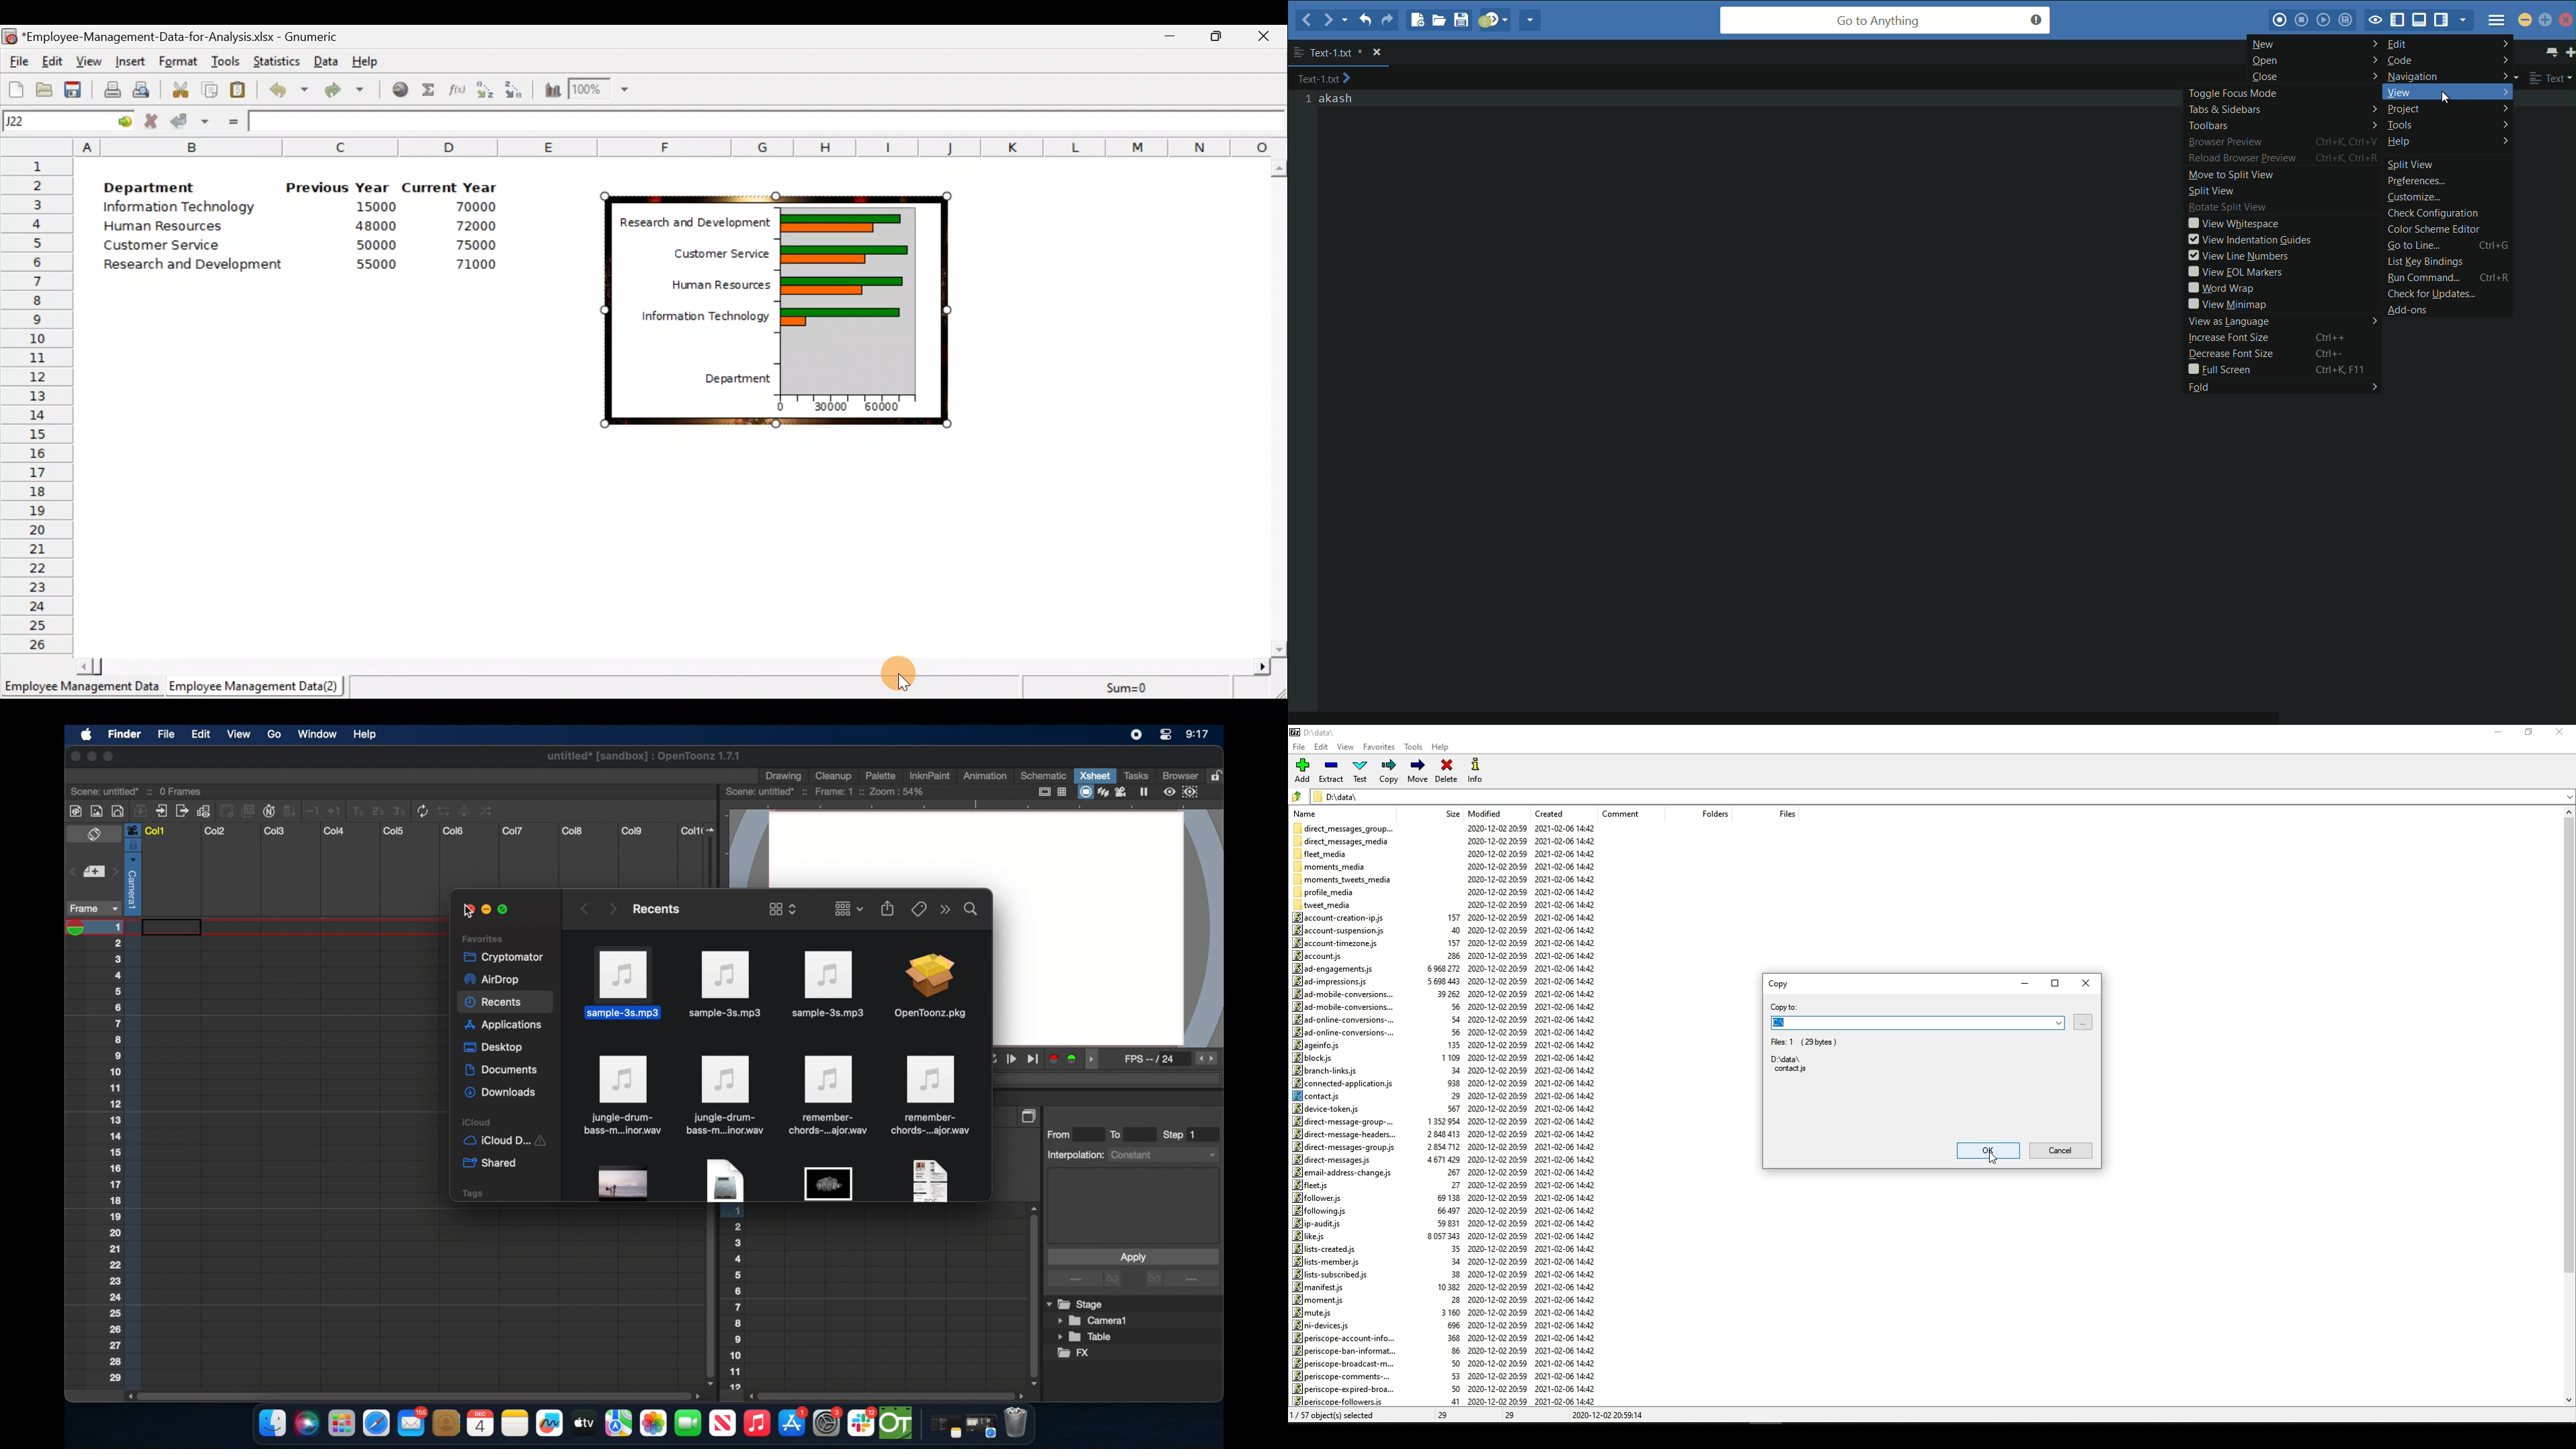 The height and width of the screenshot is (1456, 2576). Describe the element at coordinates (653, 1424) in the screenshot. I see `photos` at that location.